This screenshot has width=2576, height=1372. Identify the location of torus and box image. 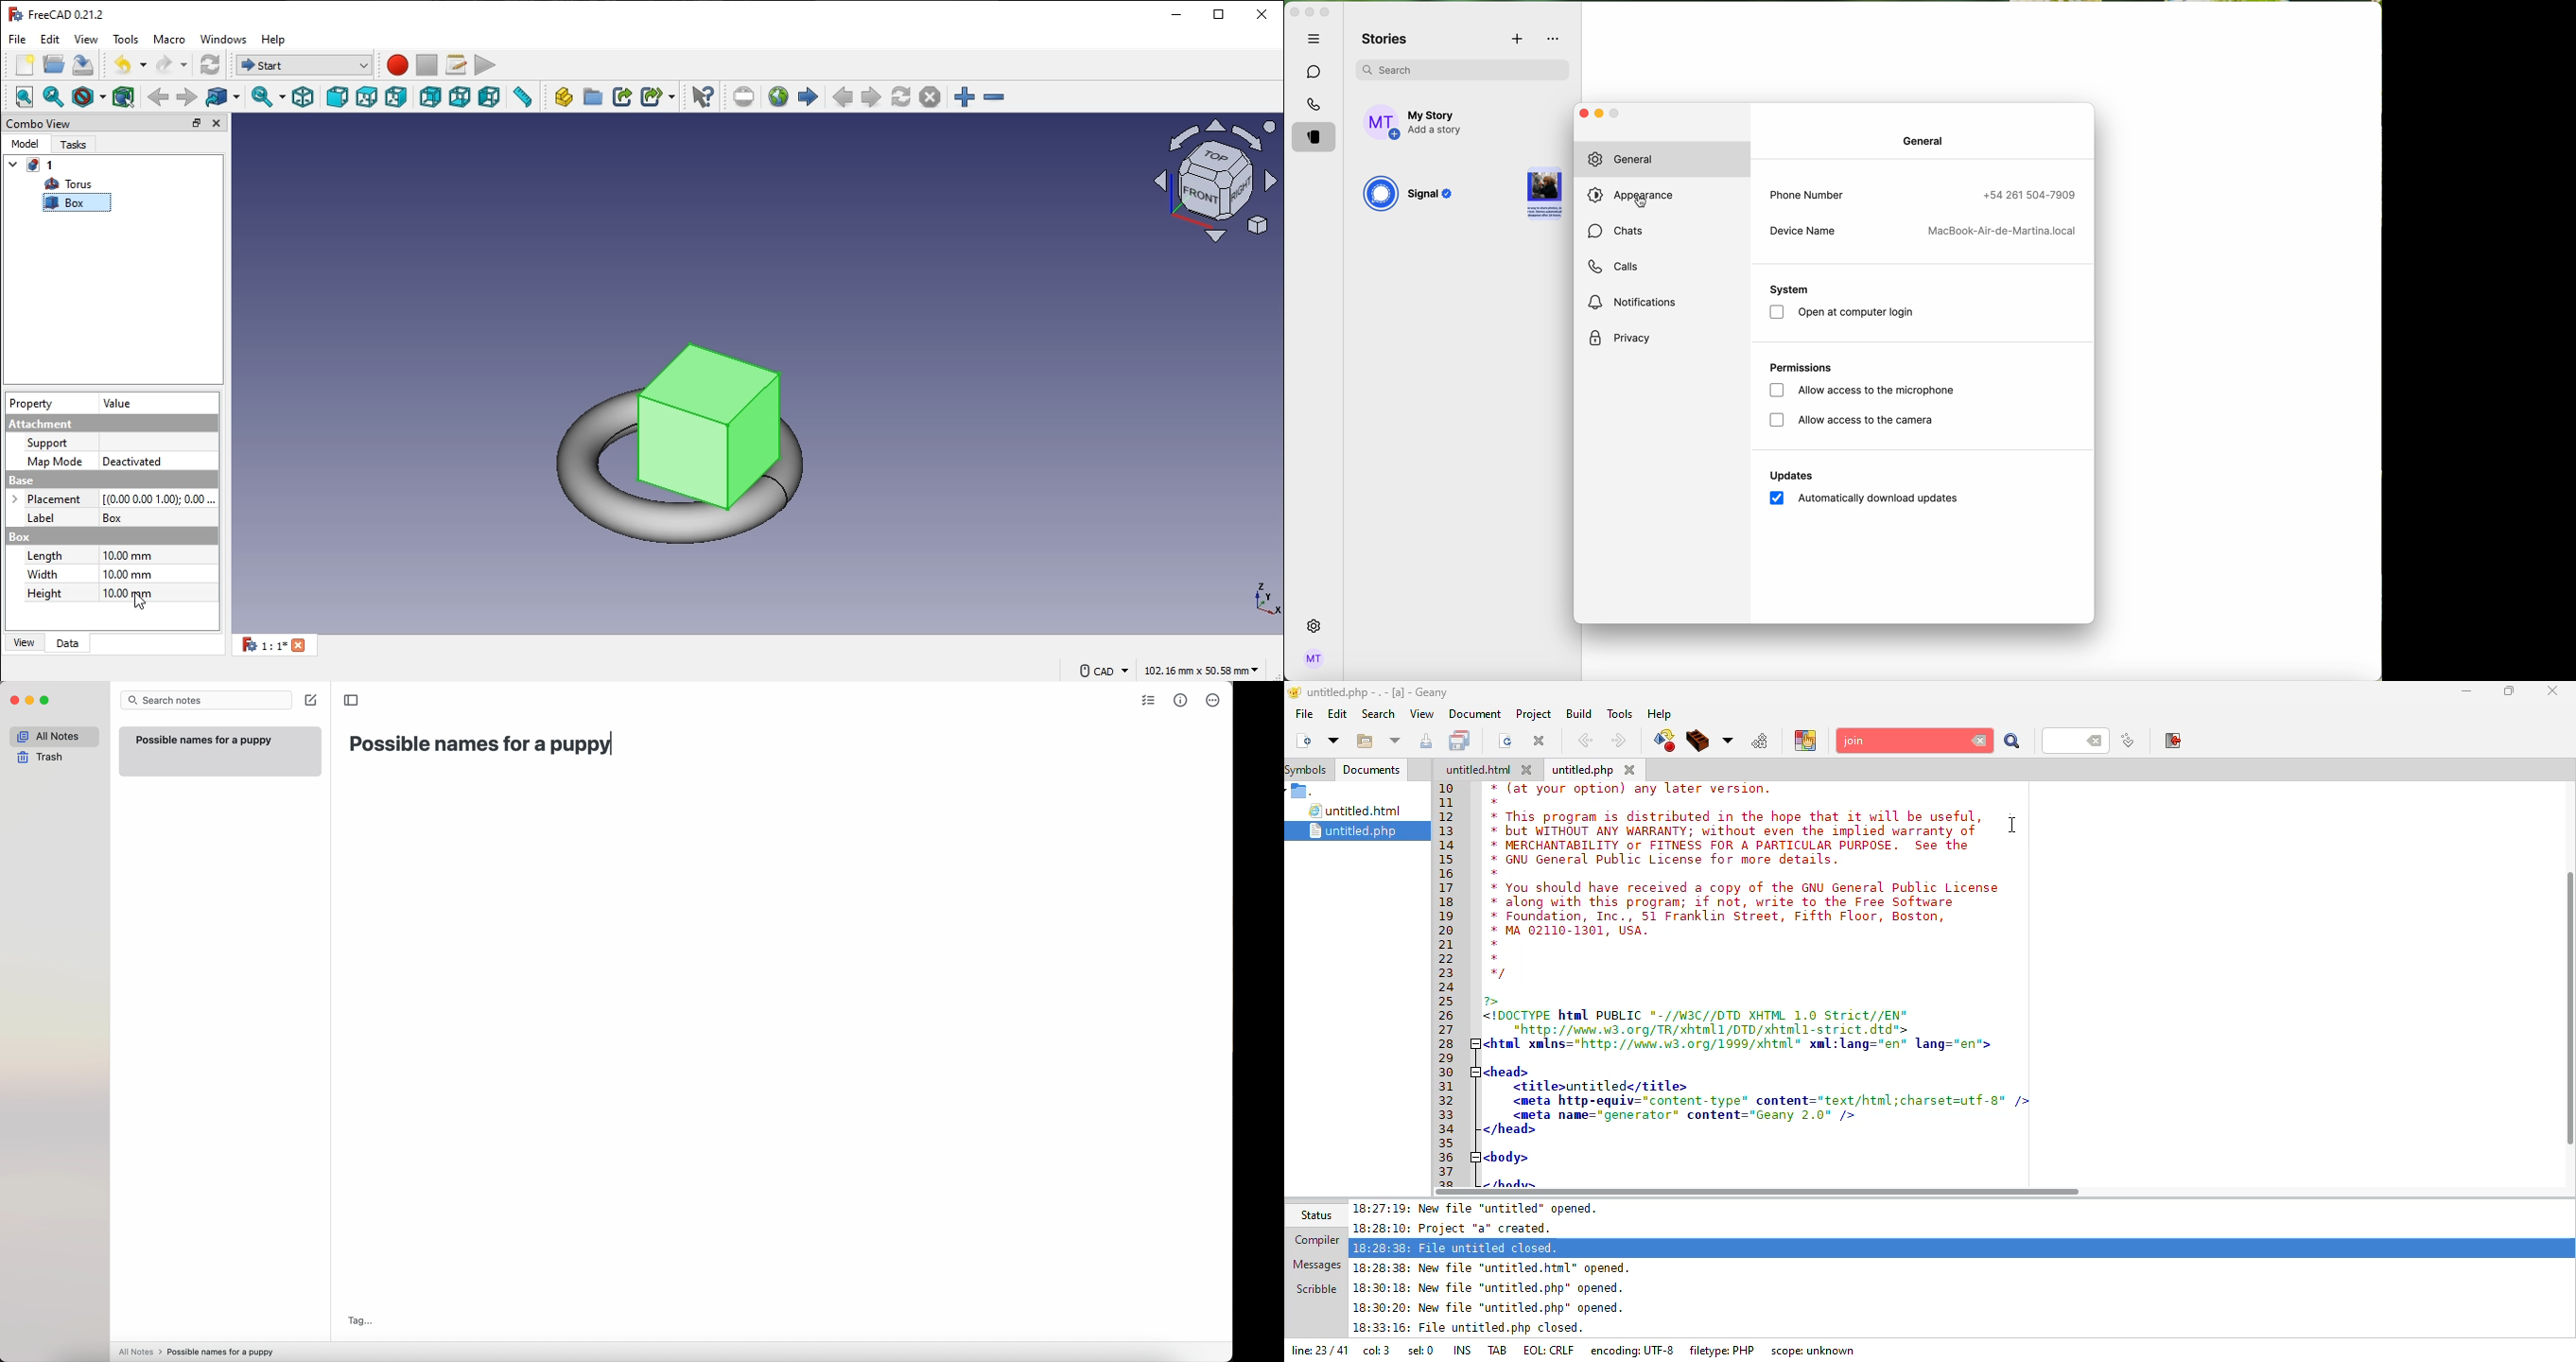
(700, 420).